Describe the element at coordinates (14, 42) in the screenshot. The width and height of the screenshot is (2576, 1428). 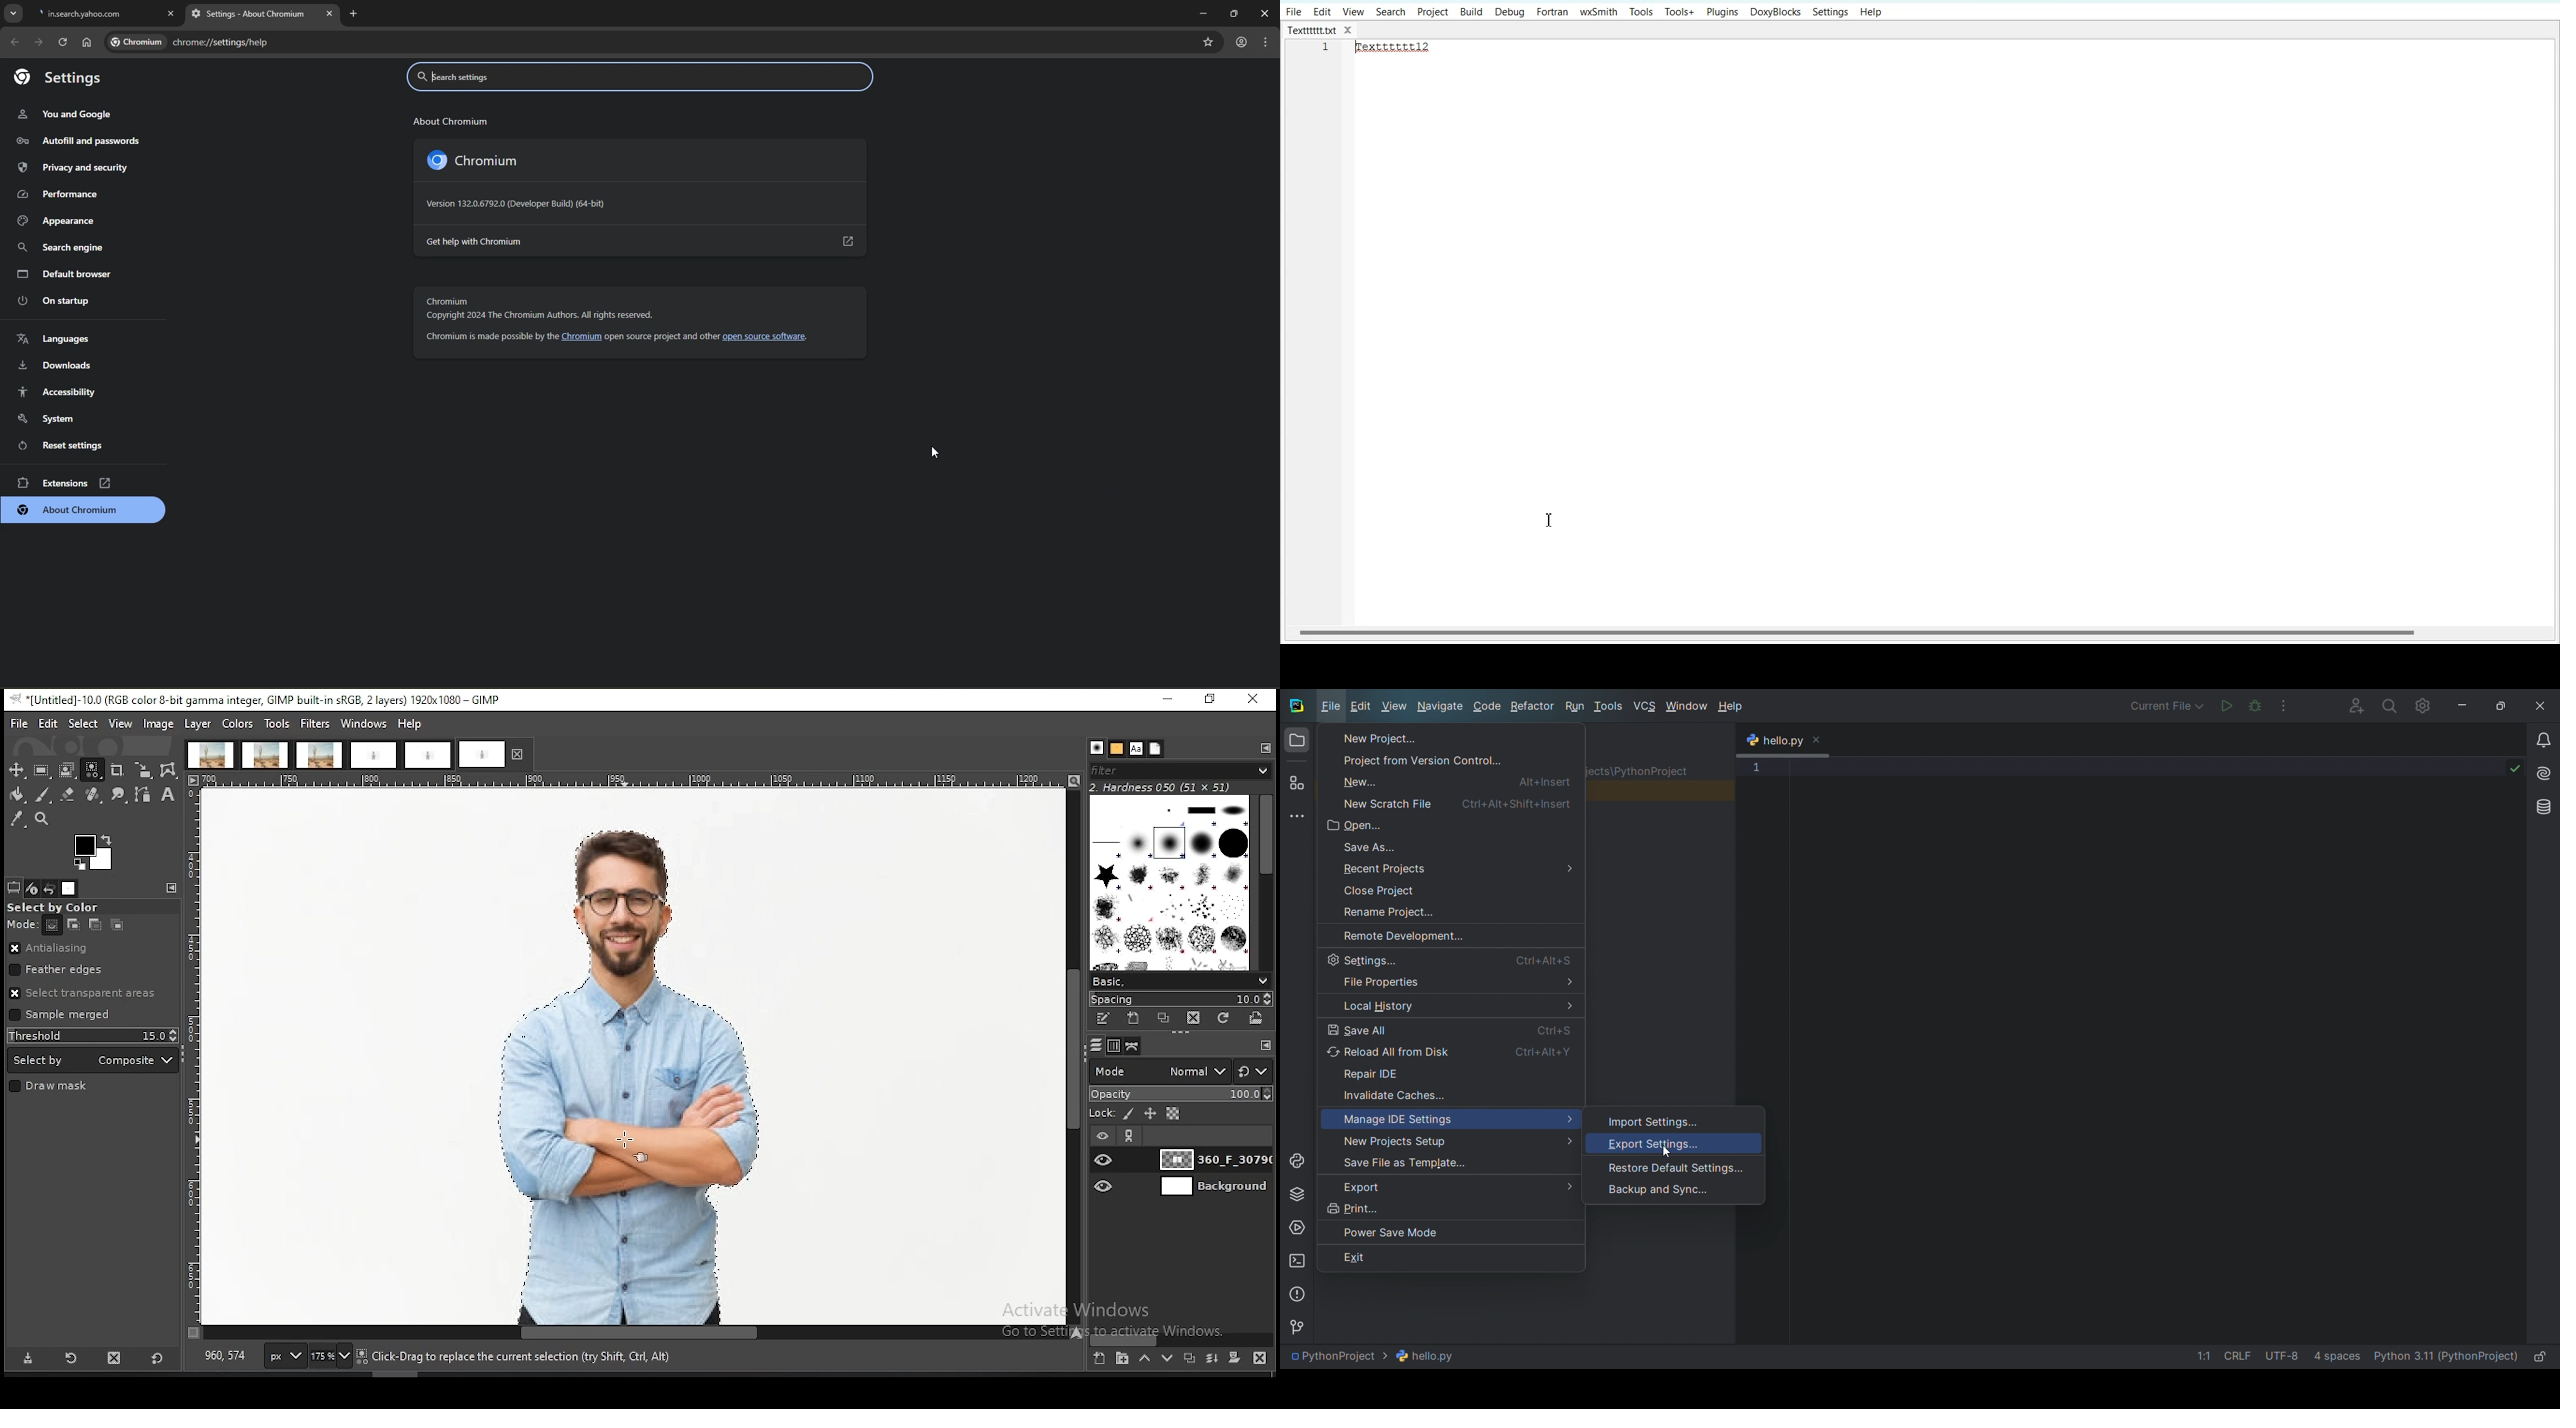
I see `Go Back` at that location.